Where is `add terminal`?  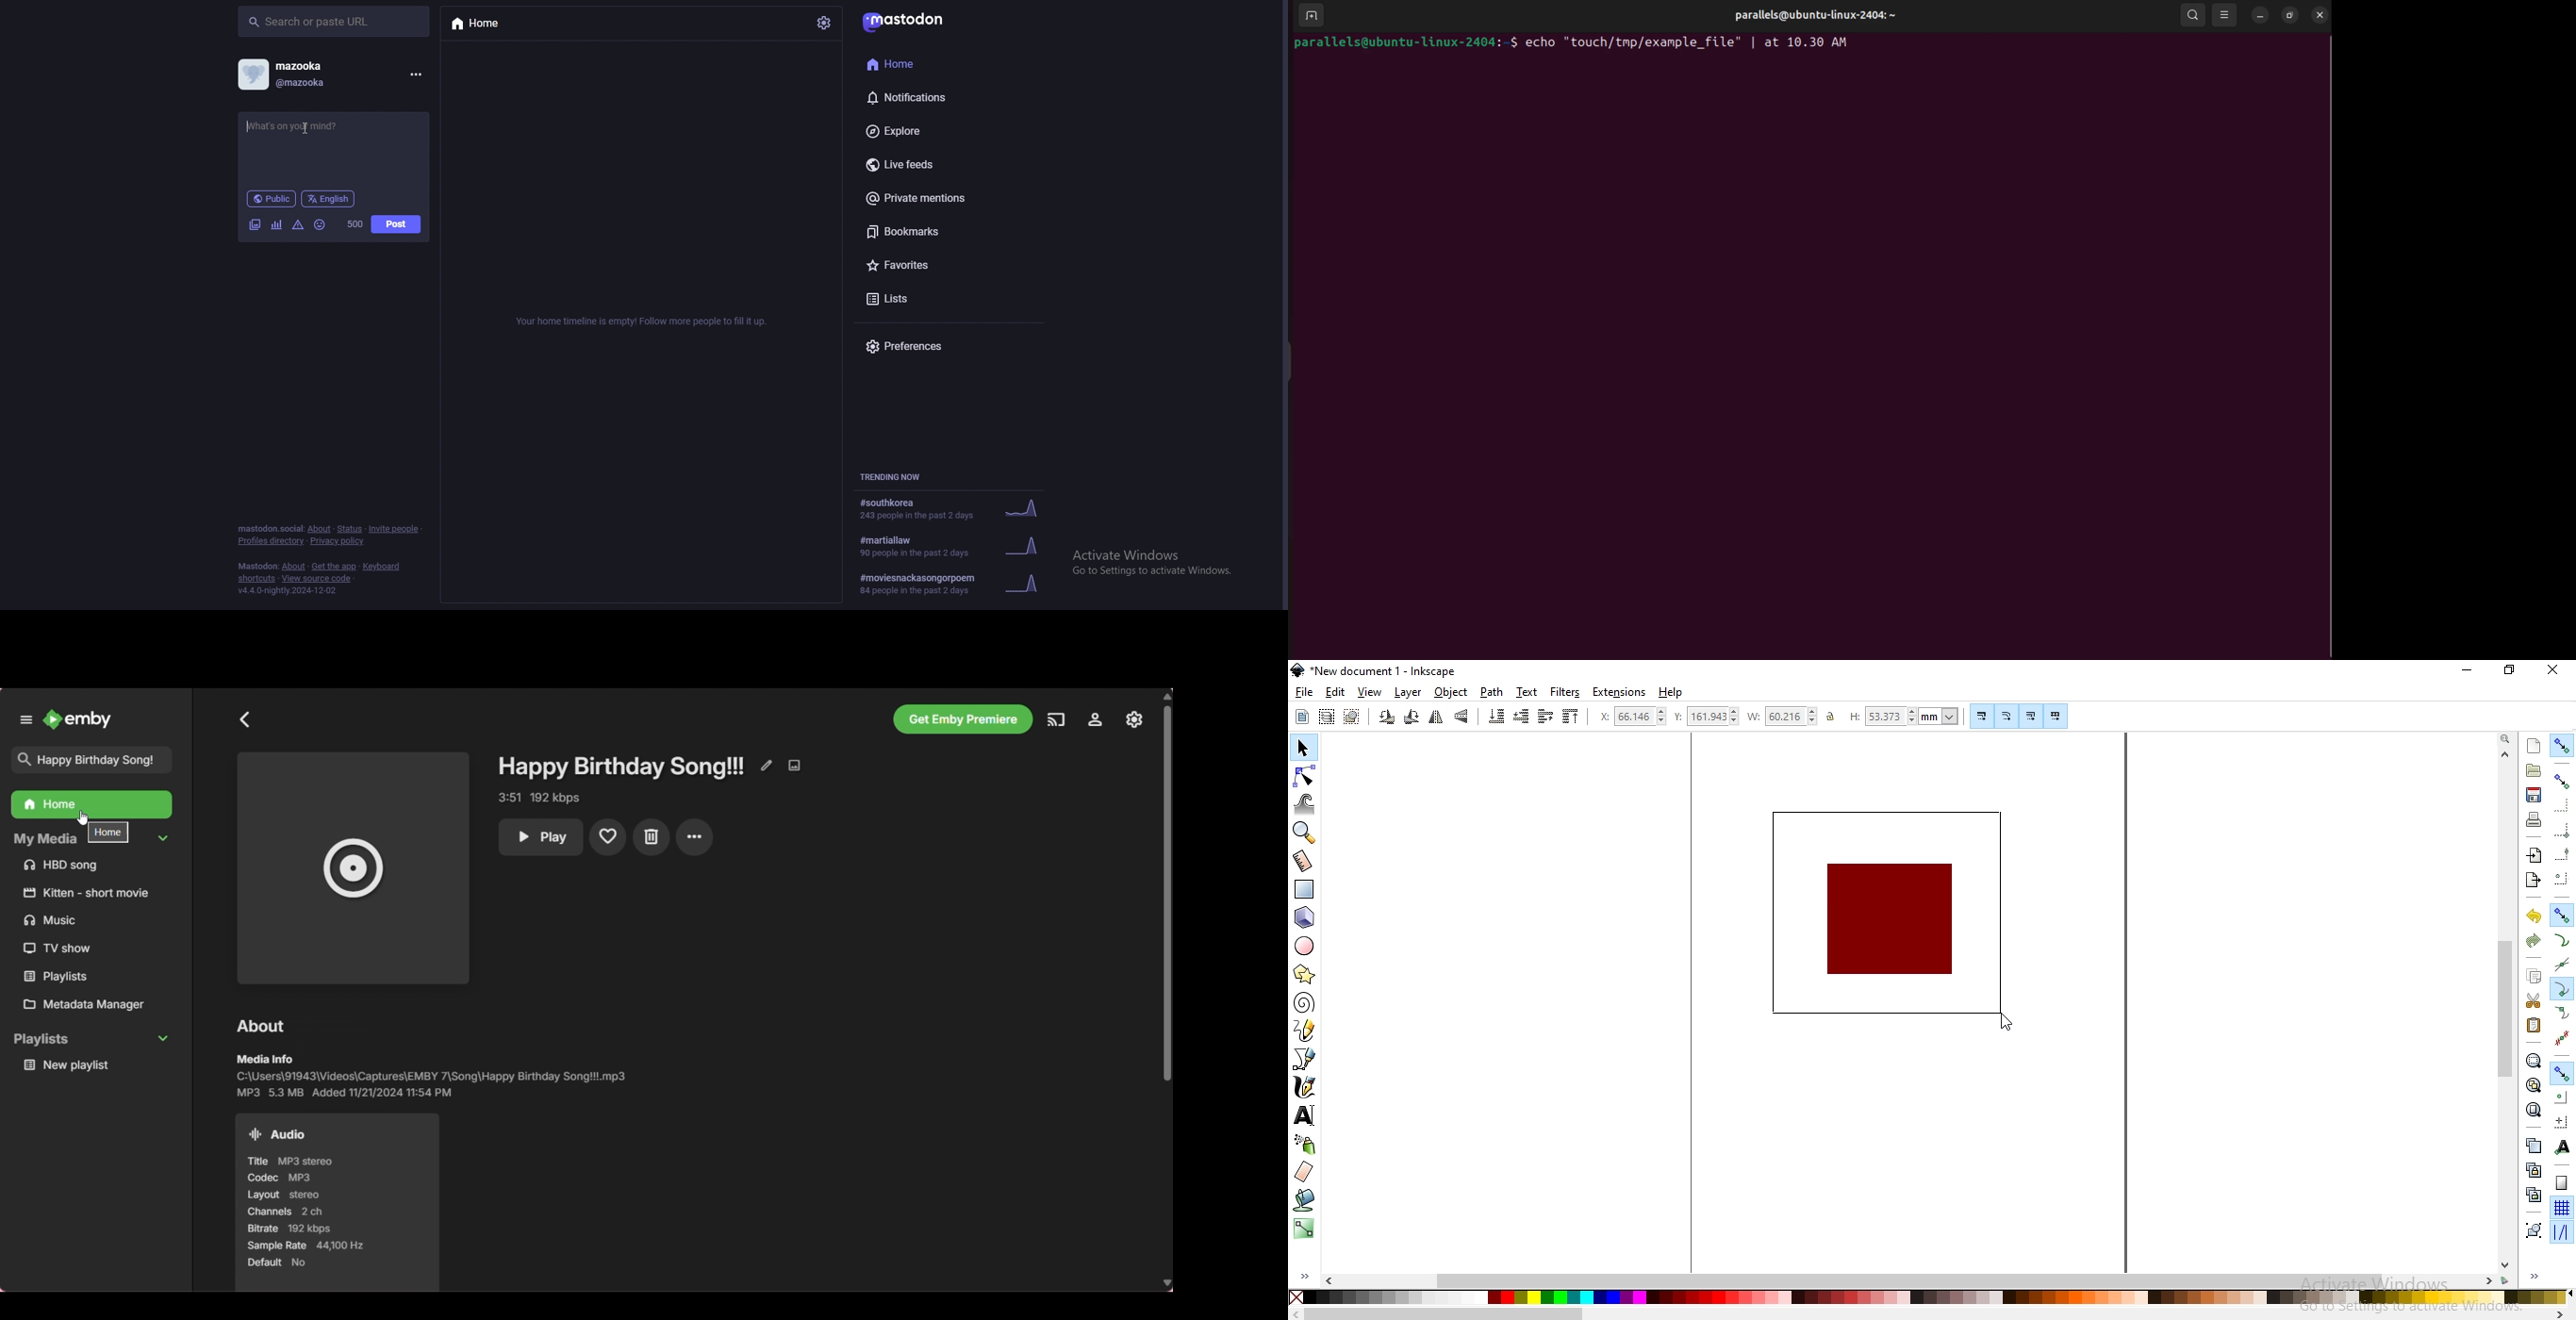
add terminal is located at coordinates (1311, 15).